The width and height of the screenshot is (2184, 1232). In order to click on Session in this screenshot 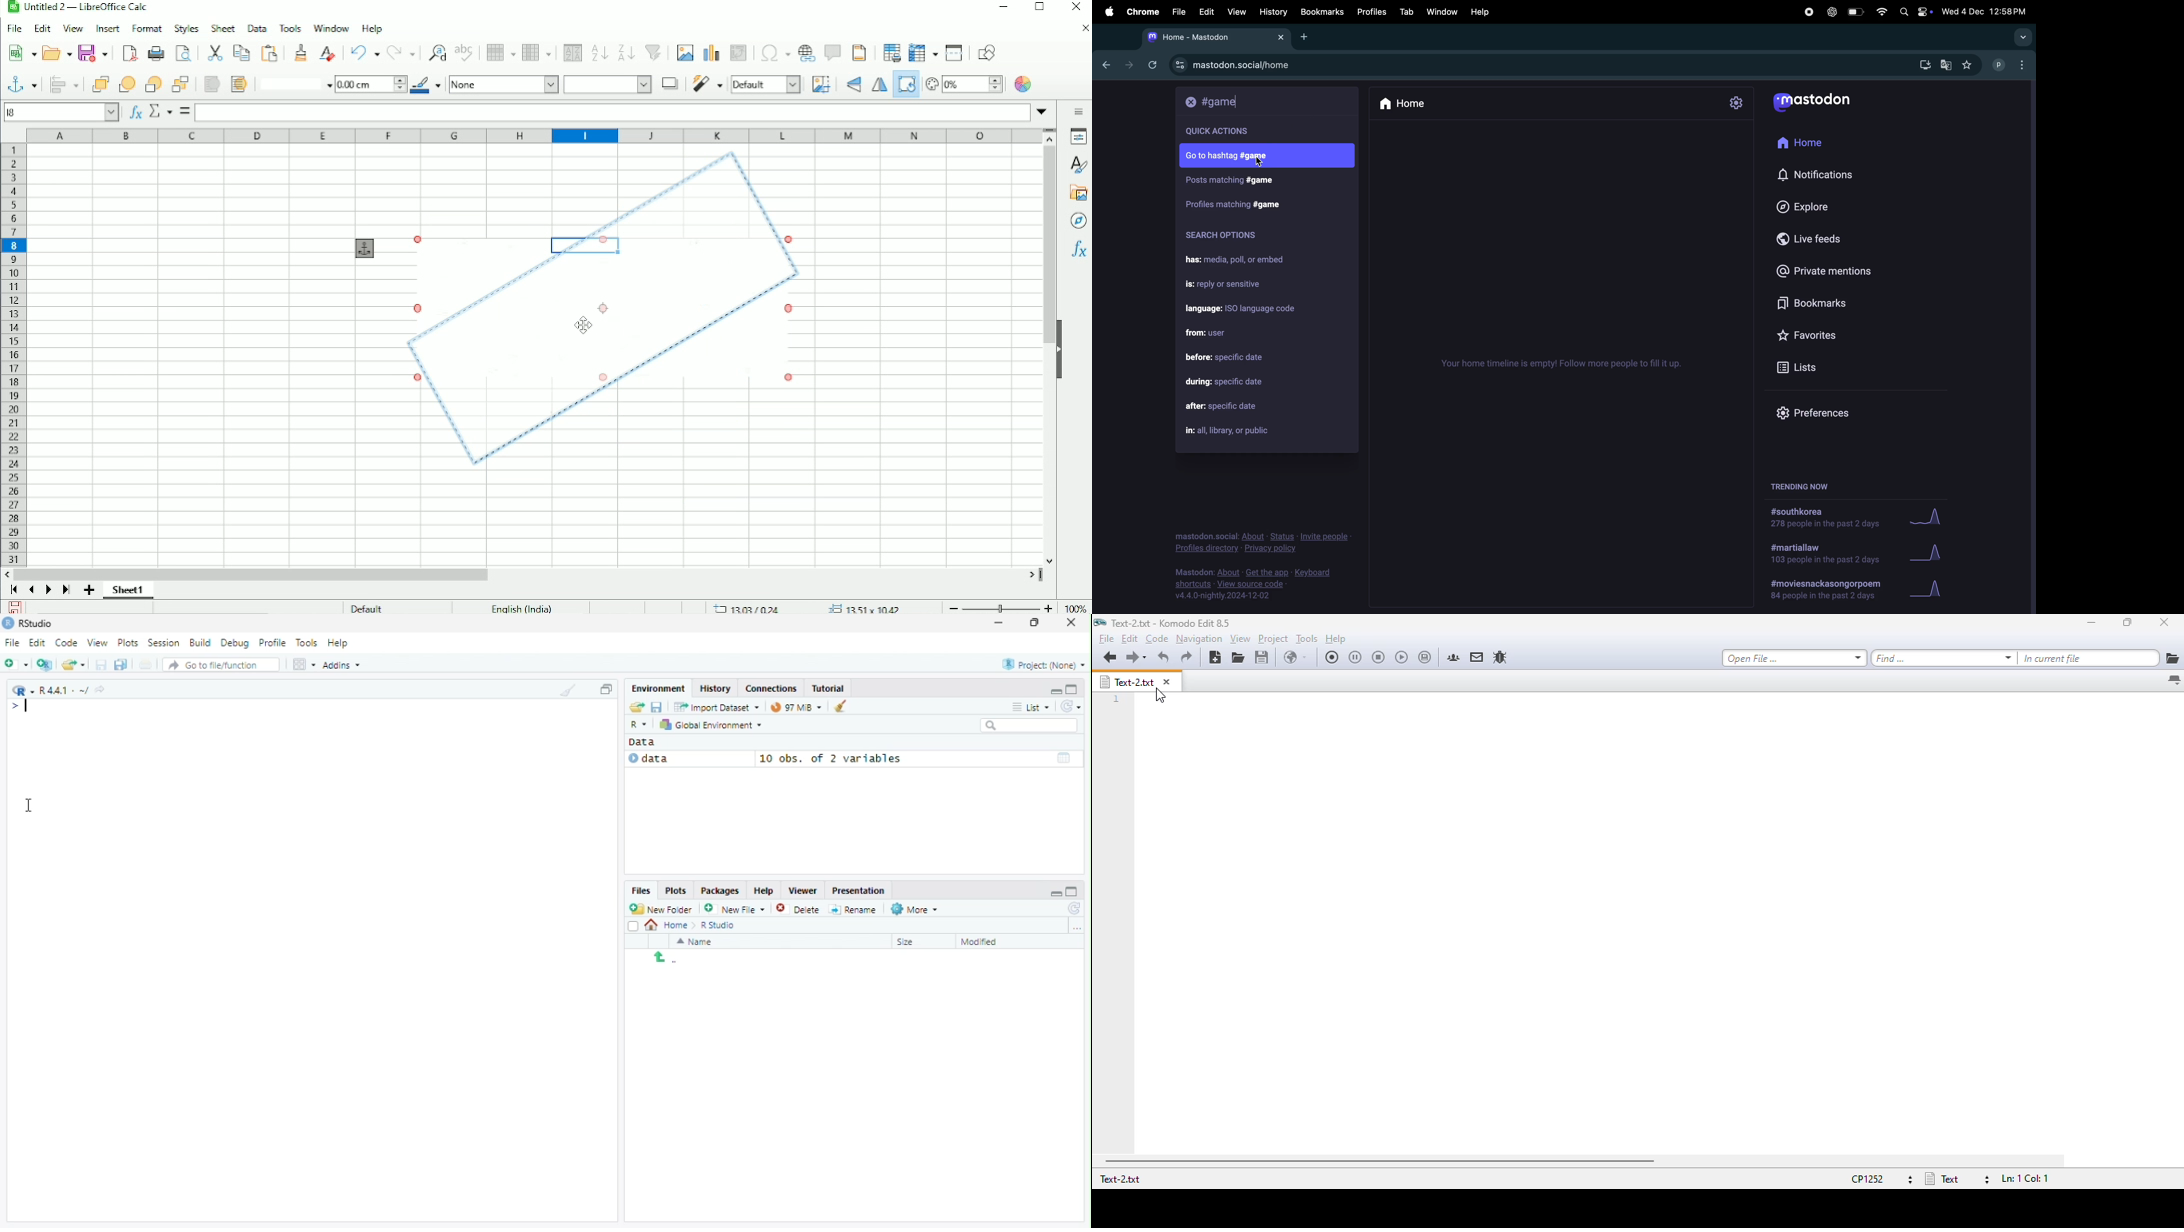, I will do `click(165, 642)`.